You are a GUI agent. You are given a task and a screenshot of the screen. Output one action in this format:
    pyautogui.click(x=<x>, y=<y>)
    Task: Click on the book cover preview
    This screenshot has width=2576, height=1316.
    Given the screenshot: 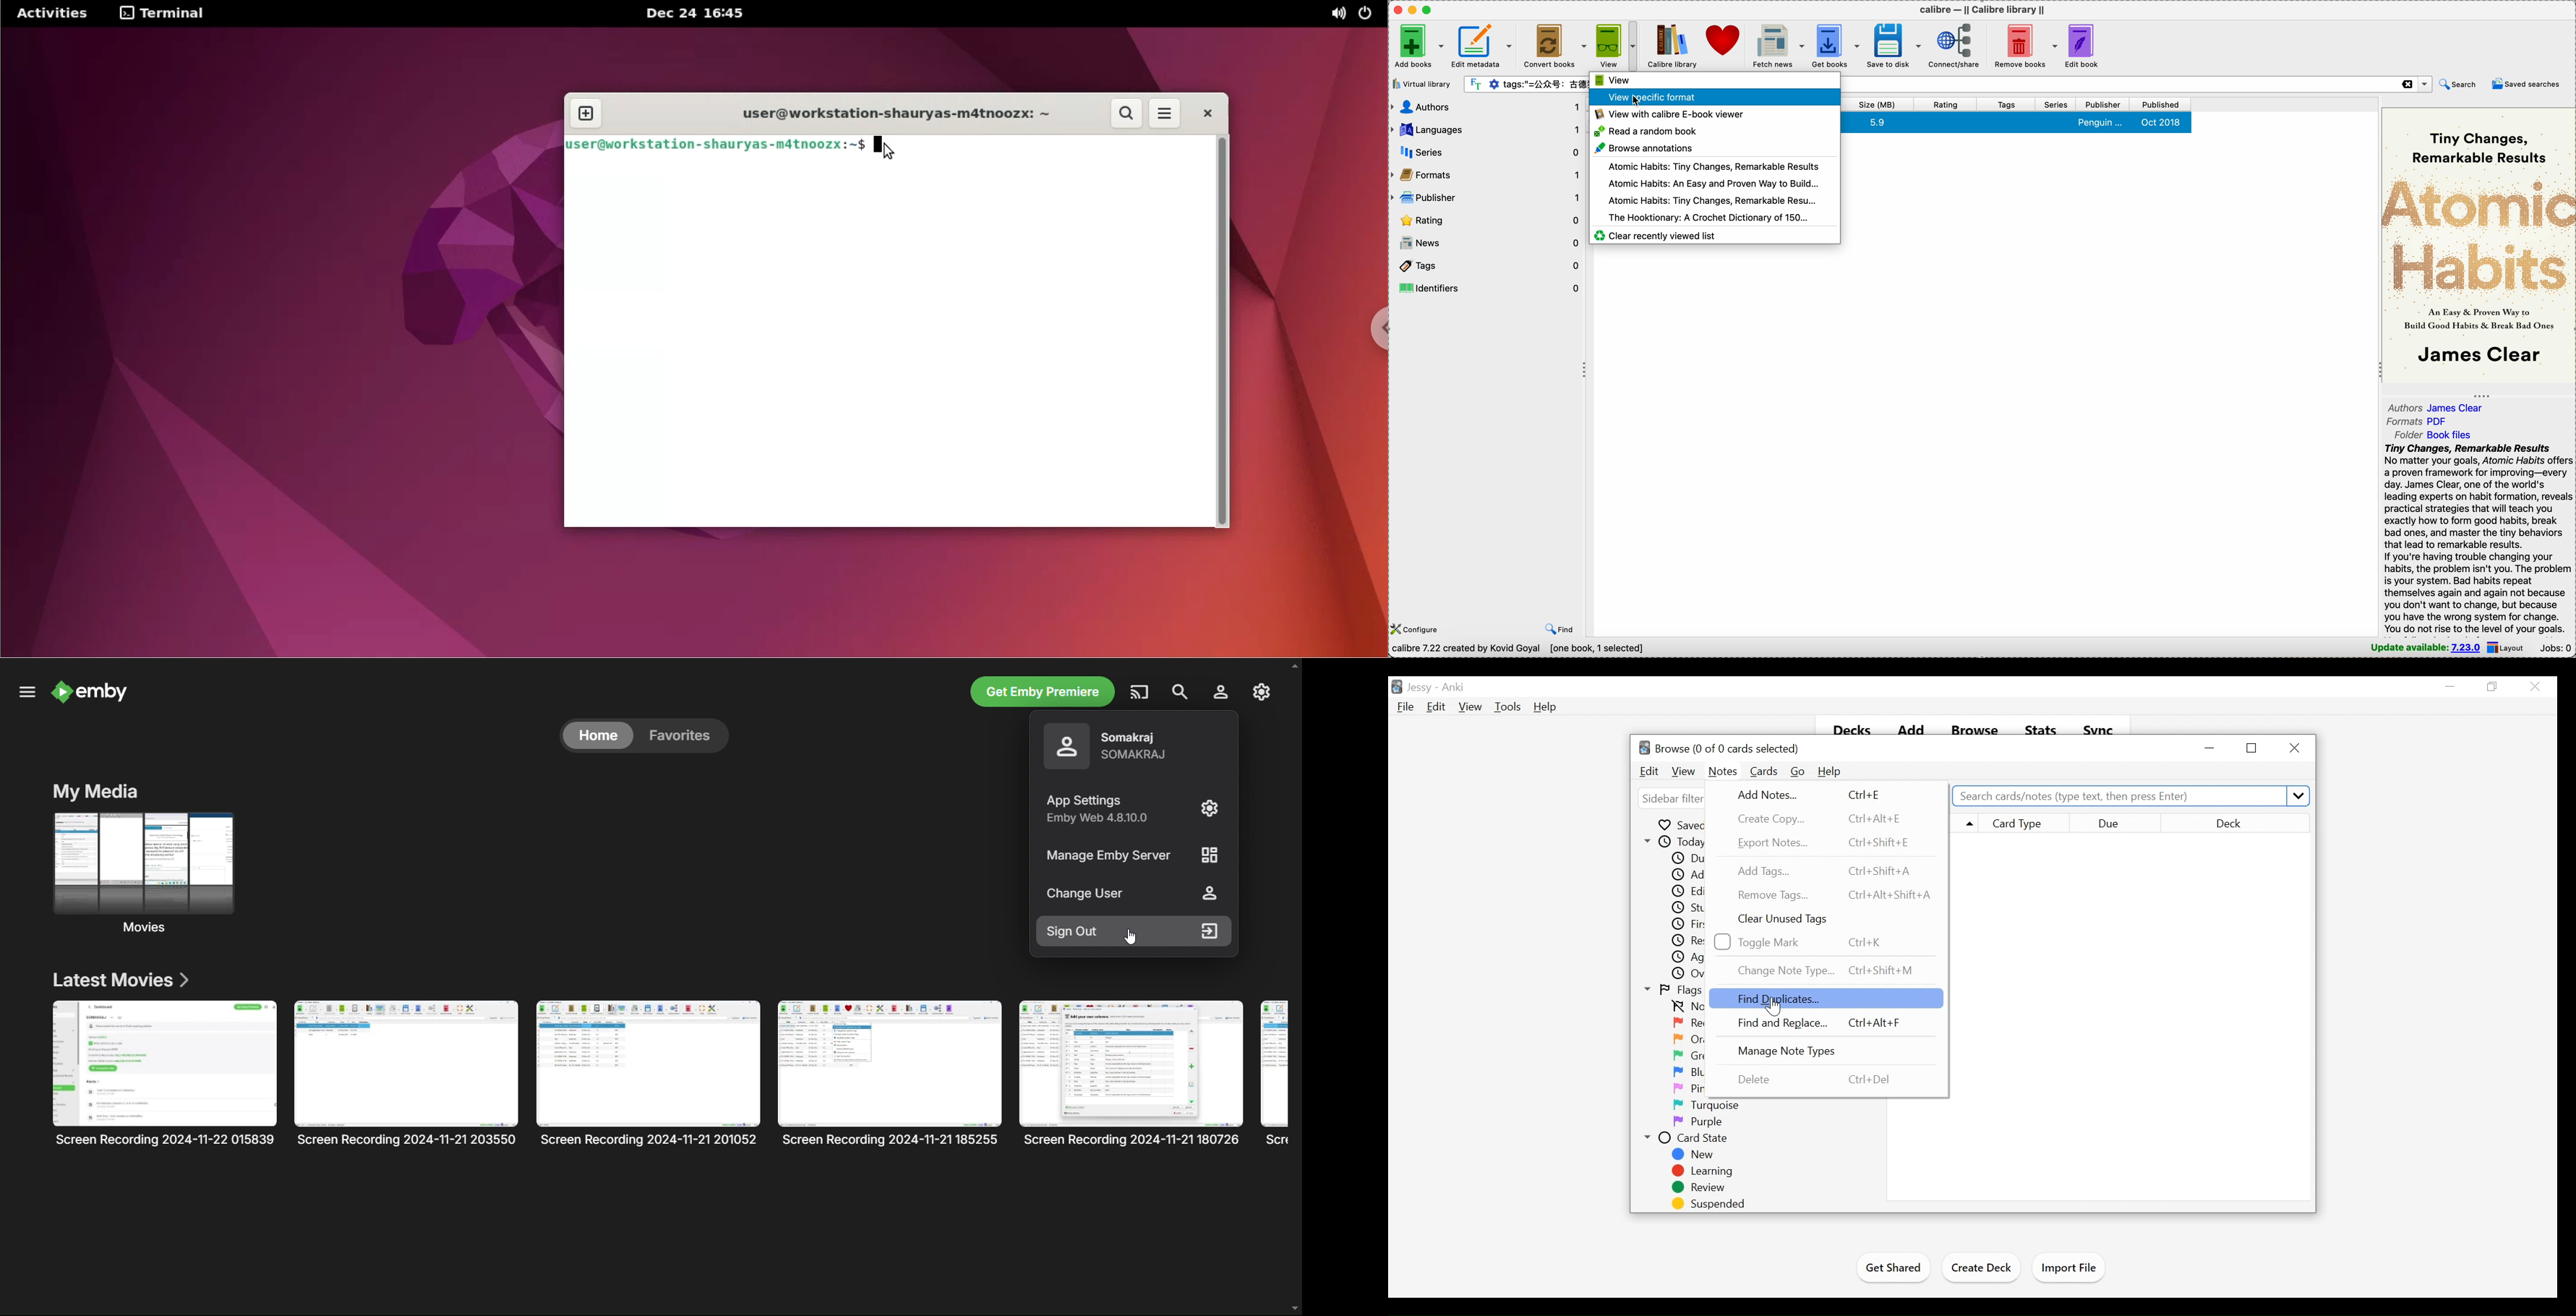 What is the action you would take?
    pyautogui.click(x=2479, y=246)
    